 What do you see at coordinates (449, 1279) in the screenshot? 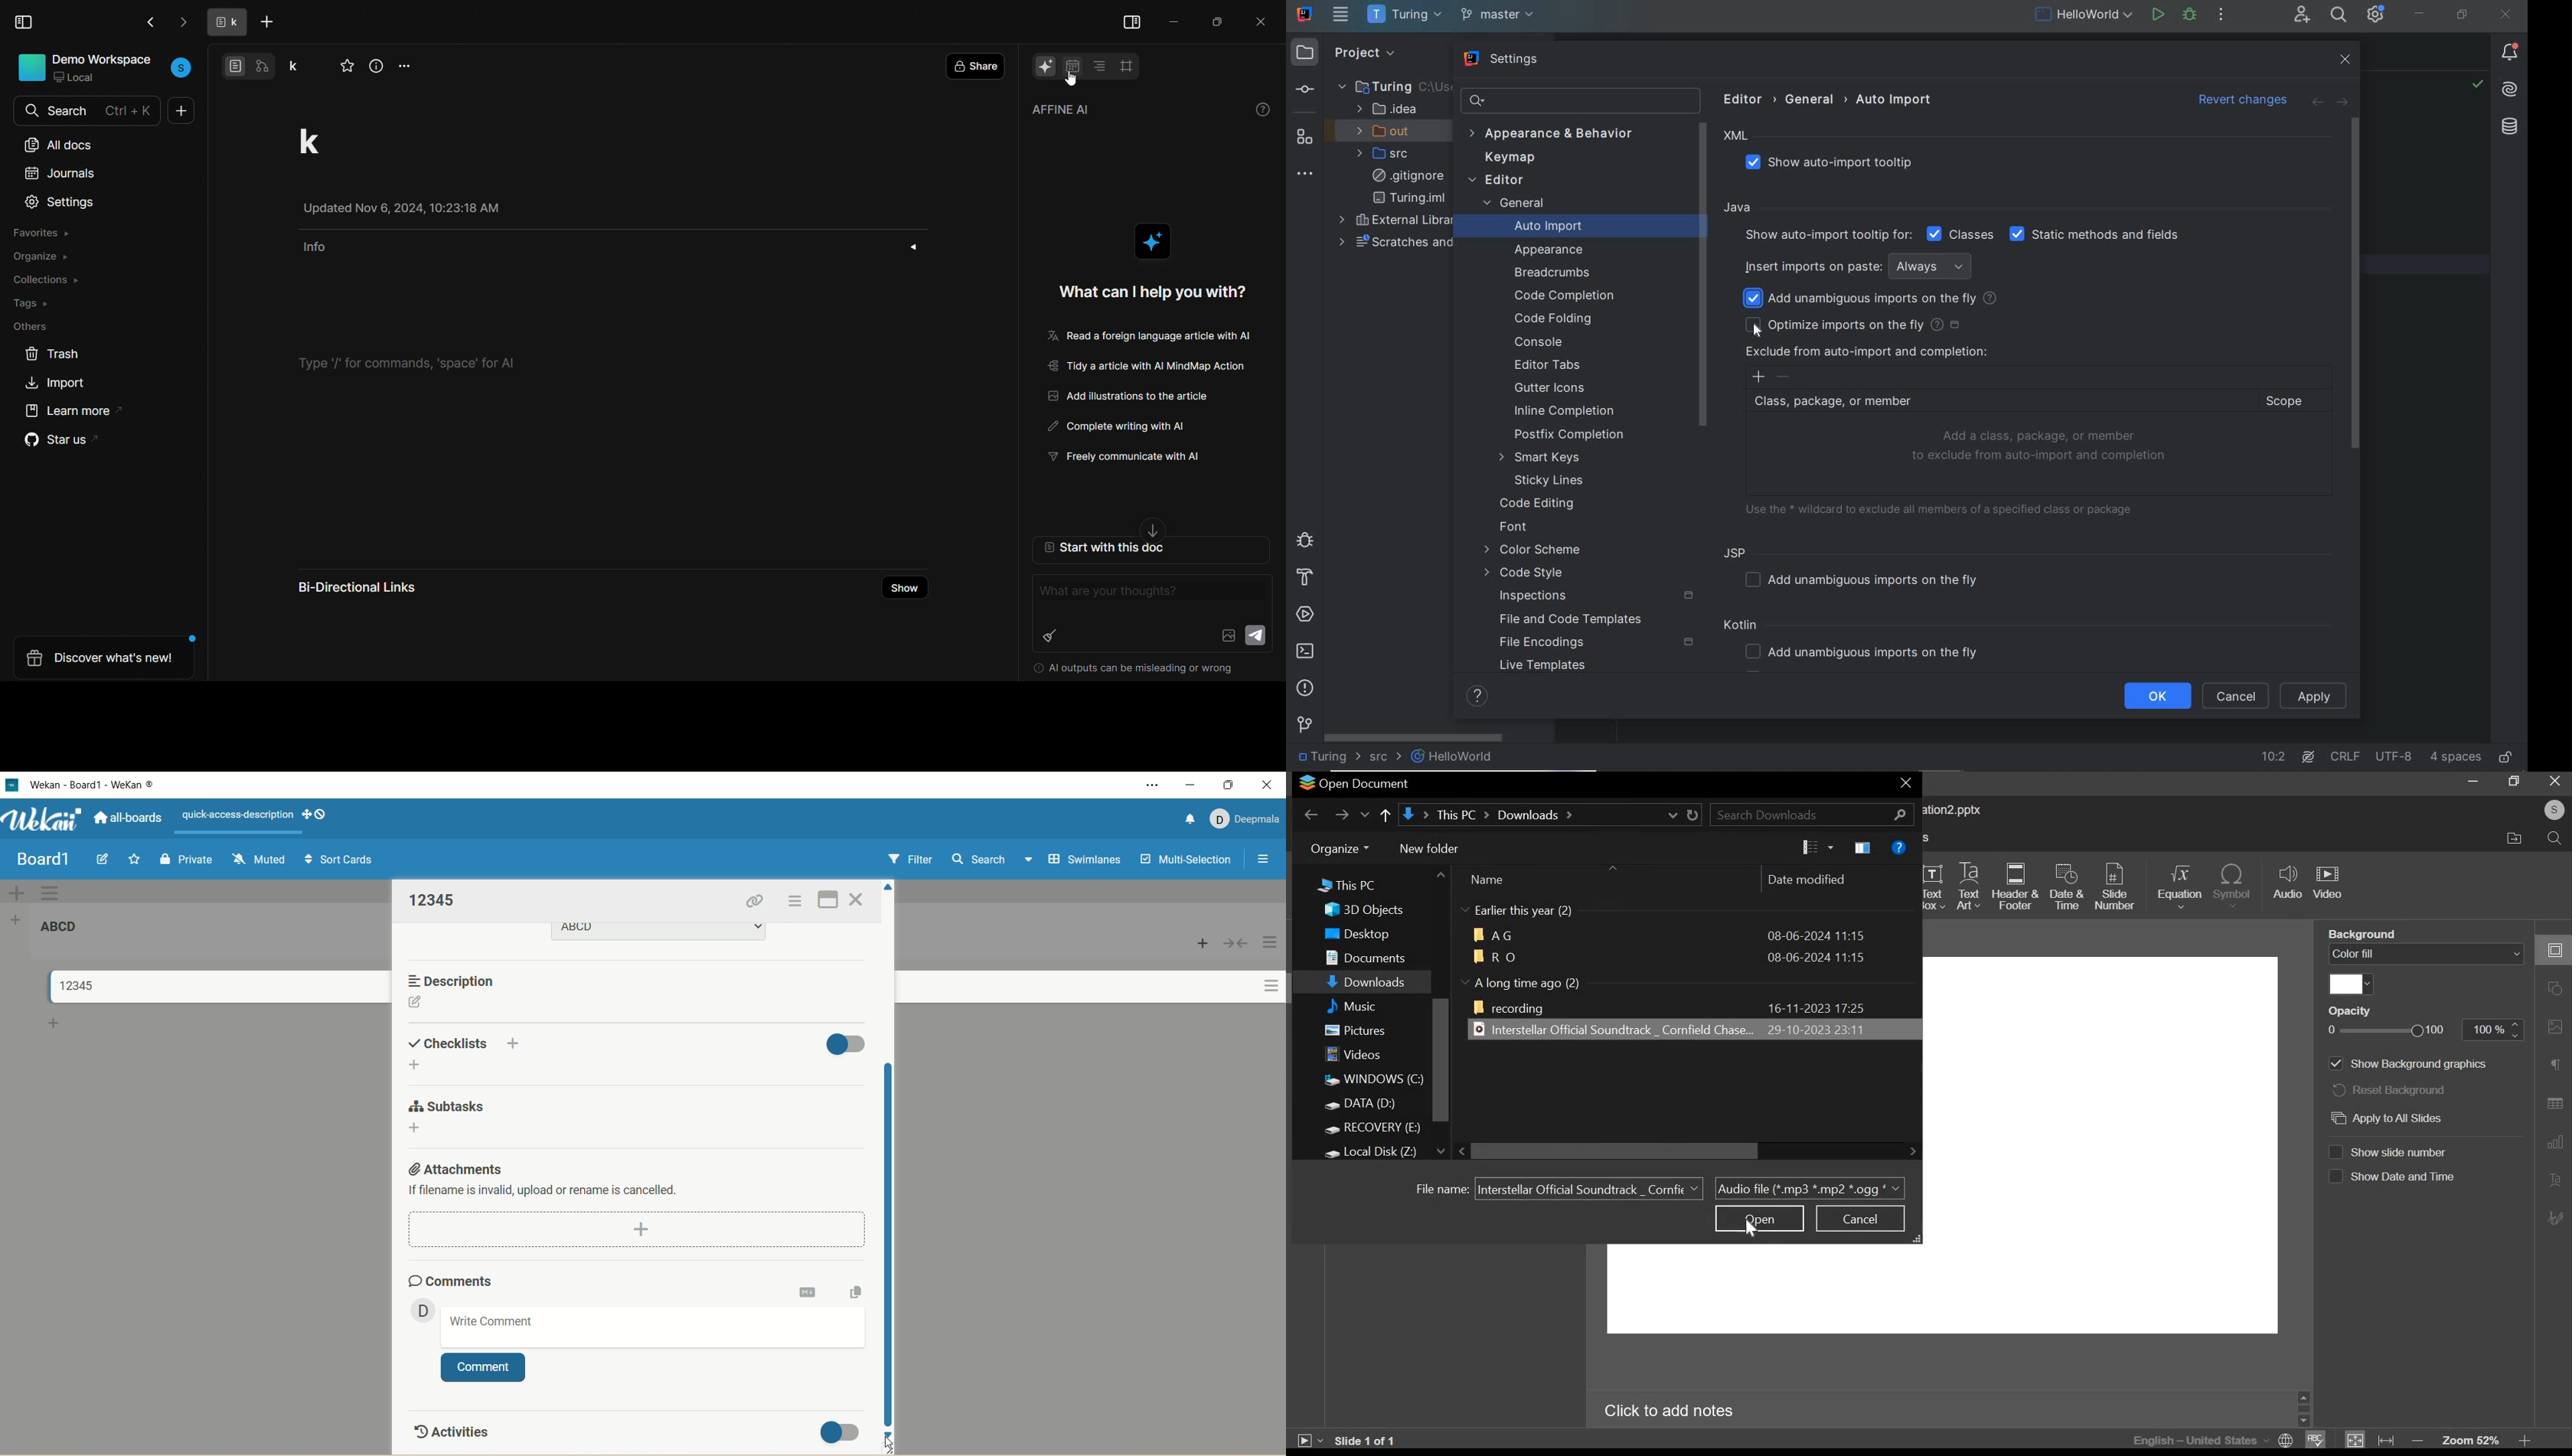
I see `comments` at bounding box center [449, 1279].